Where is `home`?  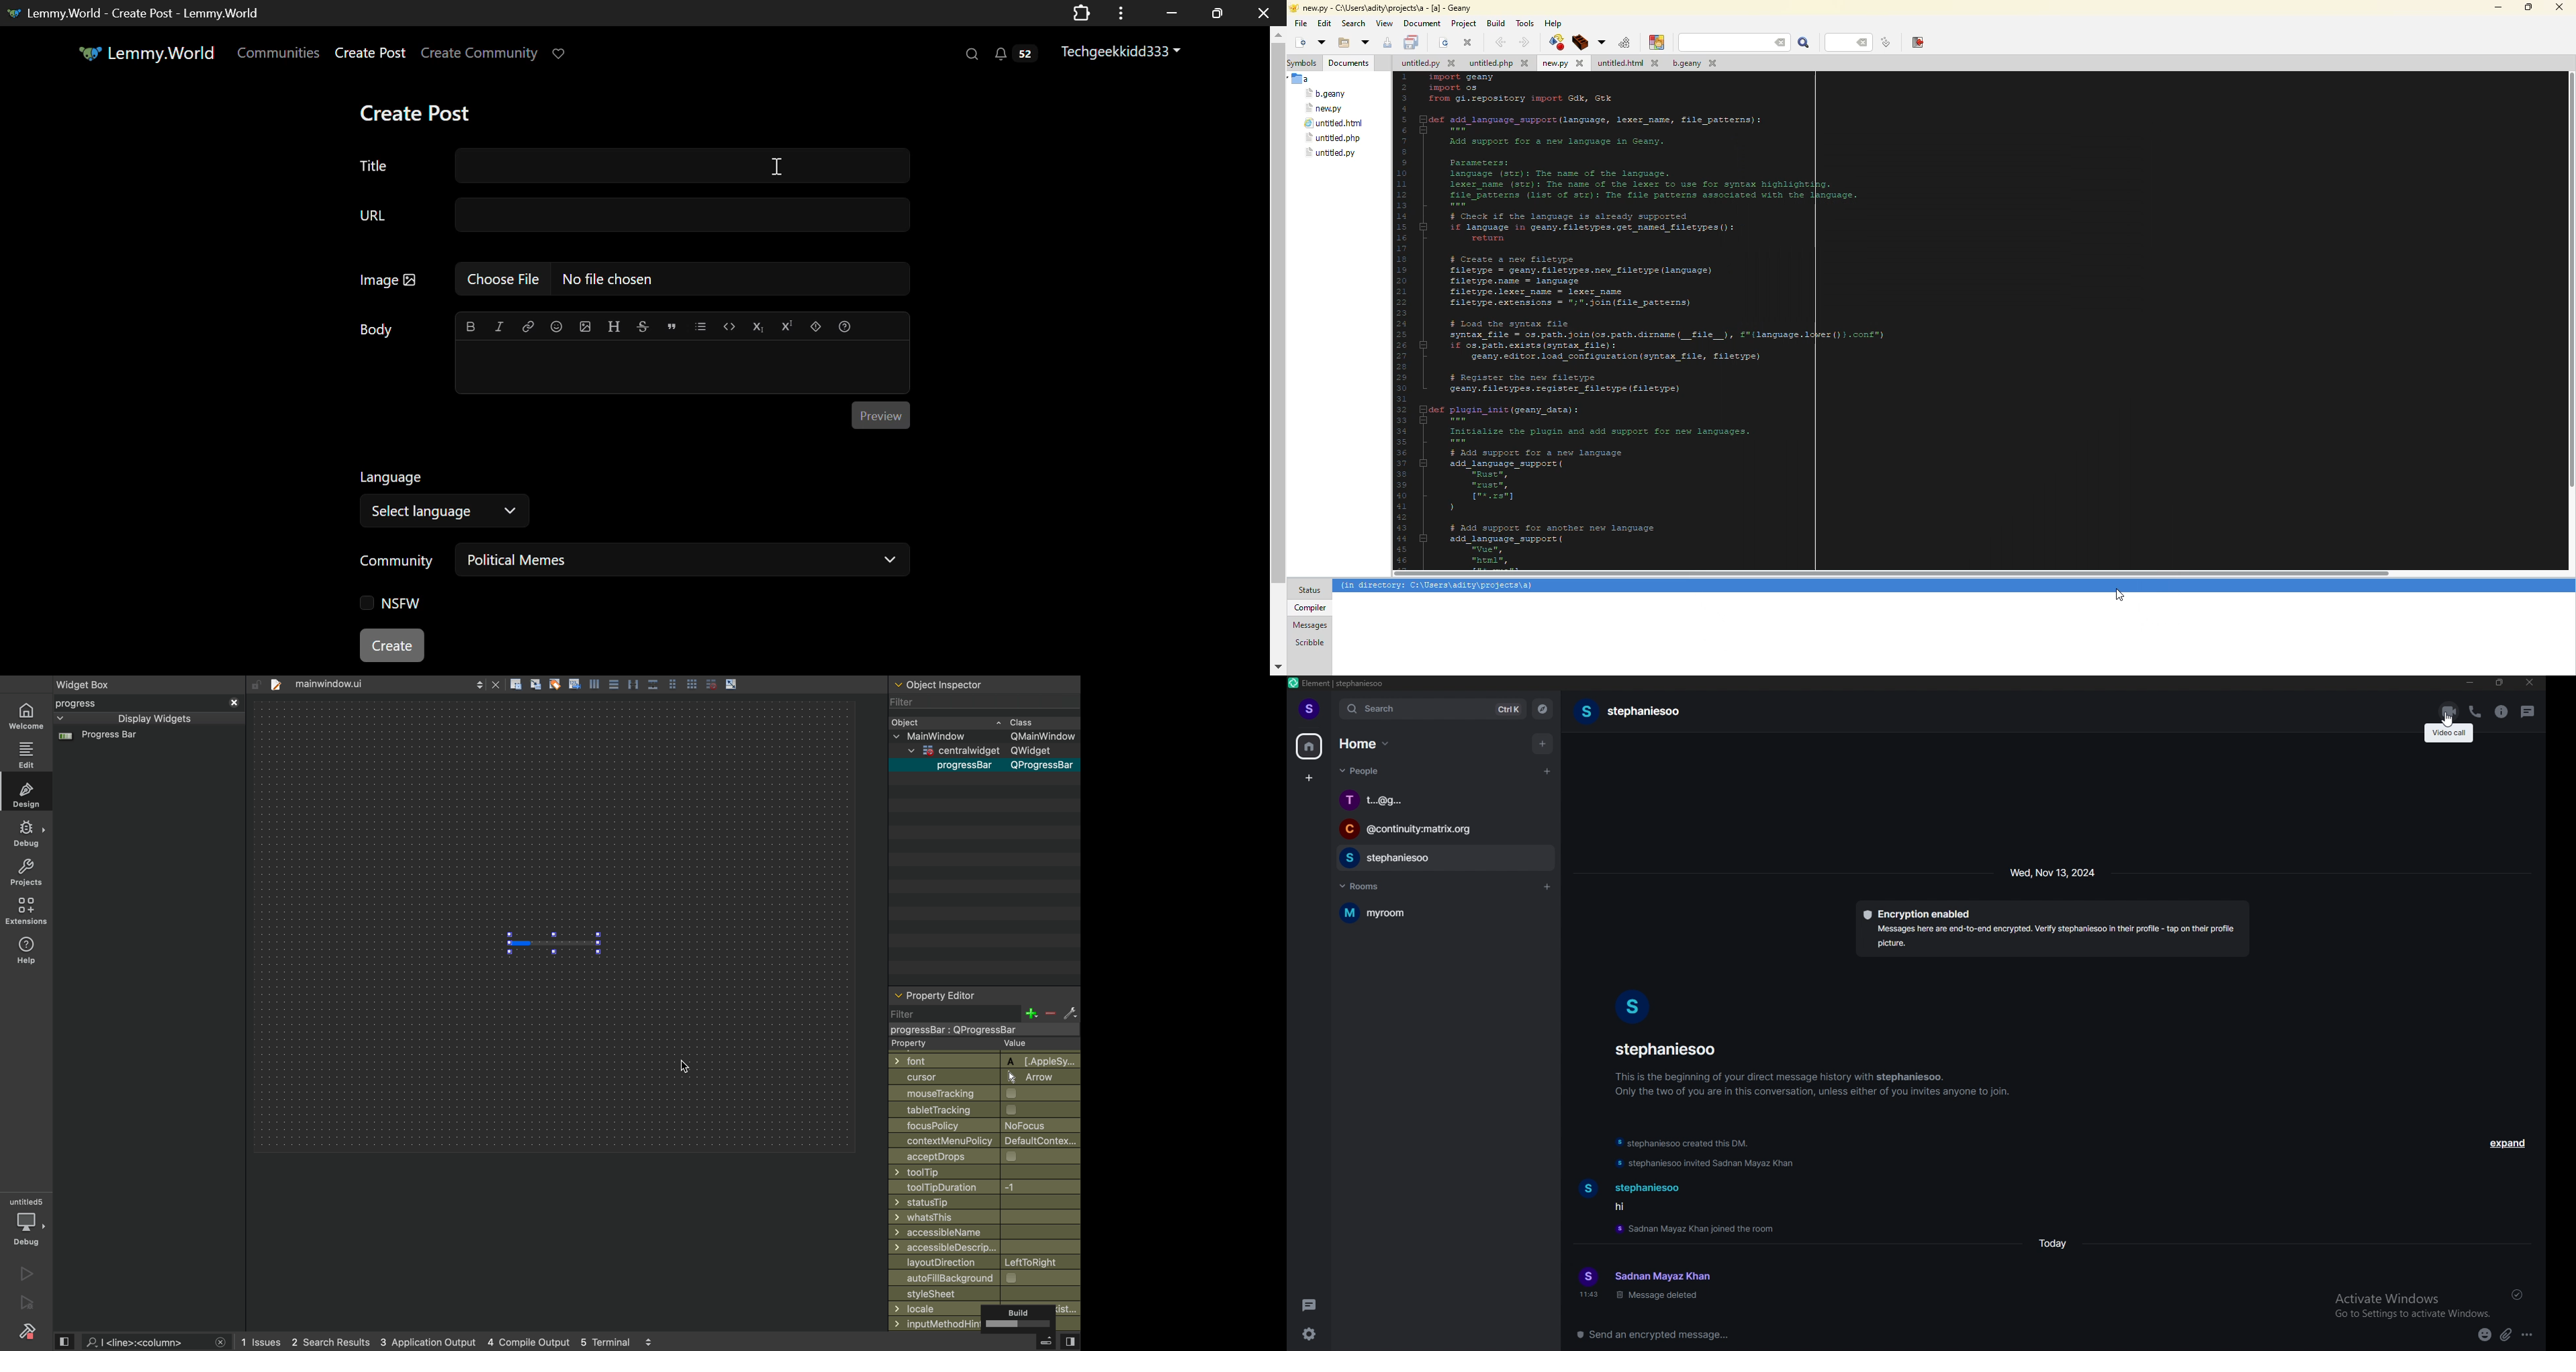
home is located at coordinates (26, 717).